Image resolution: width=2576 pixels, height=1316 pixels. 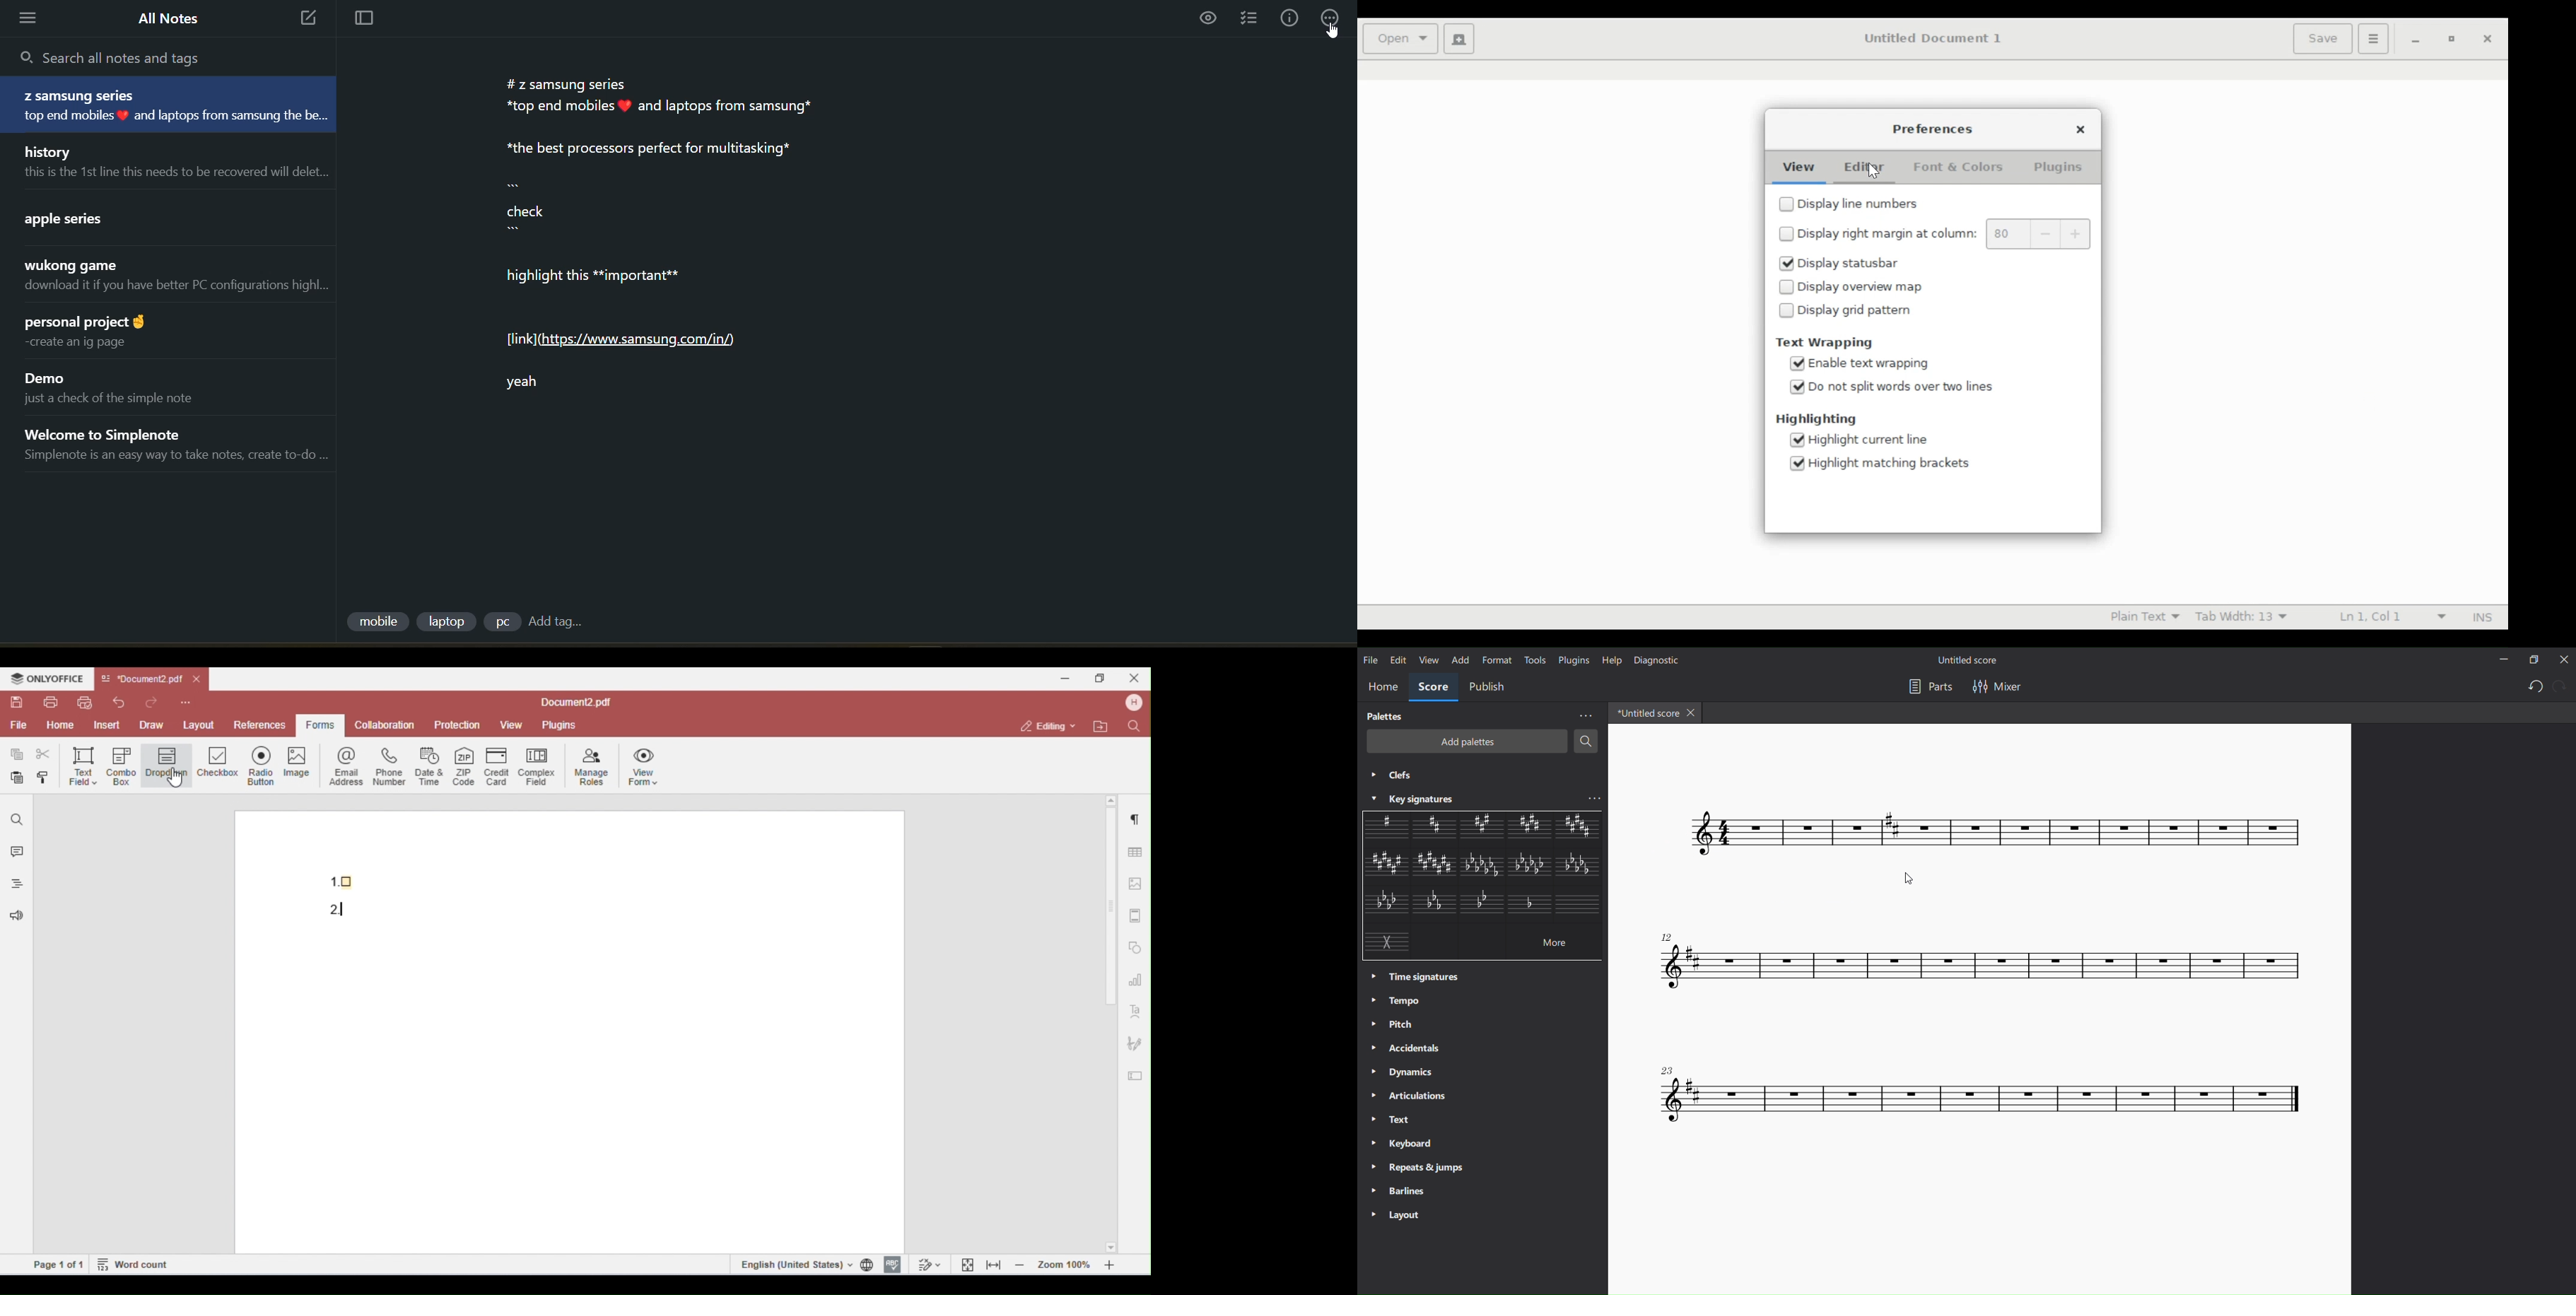 What do you see at coordinates (1869, 440) in the screenshot?
I see `(un)check Highlight current line` at bounding box center [1869, 440].